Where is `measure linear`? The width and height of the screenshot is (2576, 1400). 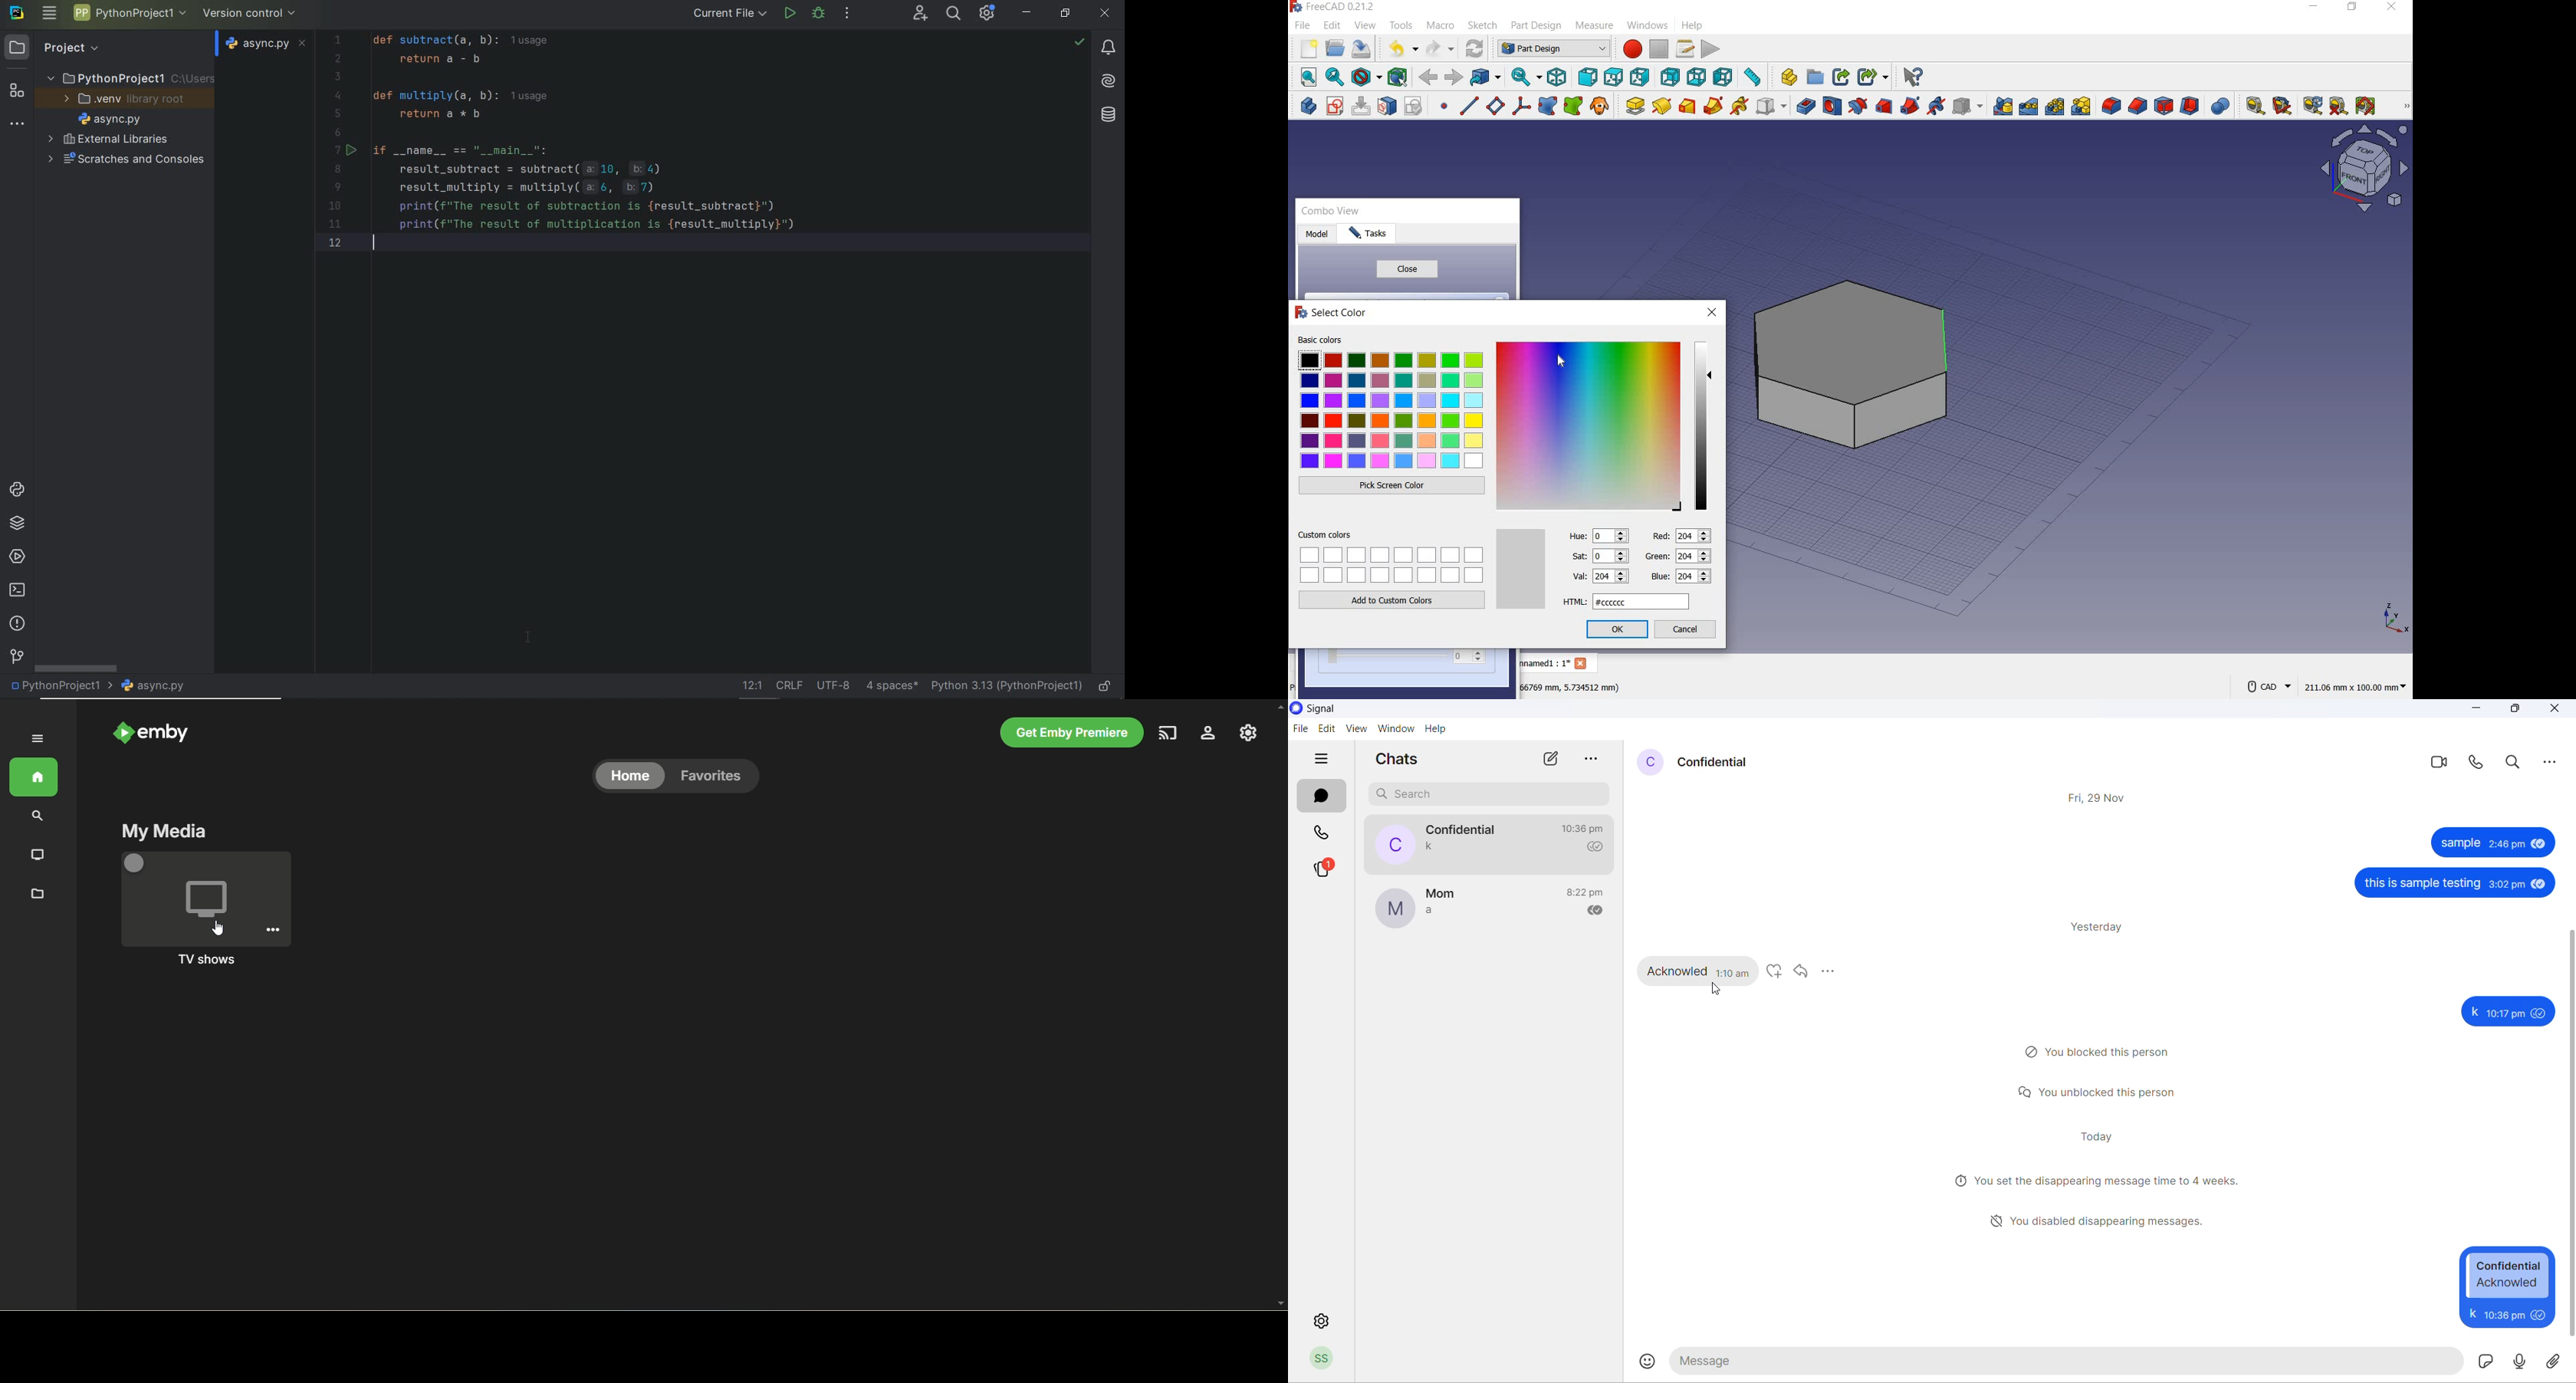
measure linear is located at coordinates (2252, 107).